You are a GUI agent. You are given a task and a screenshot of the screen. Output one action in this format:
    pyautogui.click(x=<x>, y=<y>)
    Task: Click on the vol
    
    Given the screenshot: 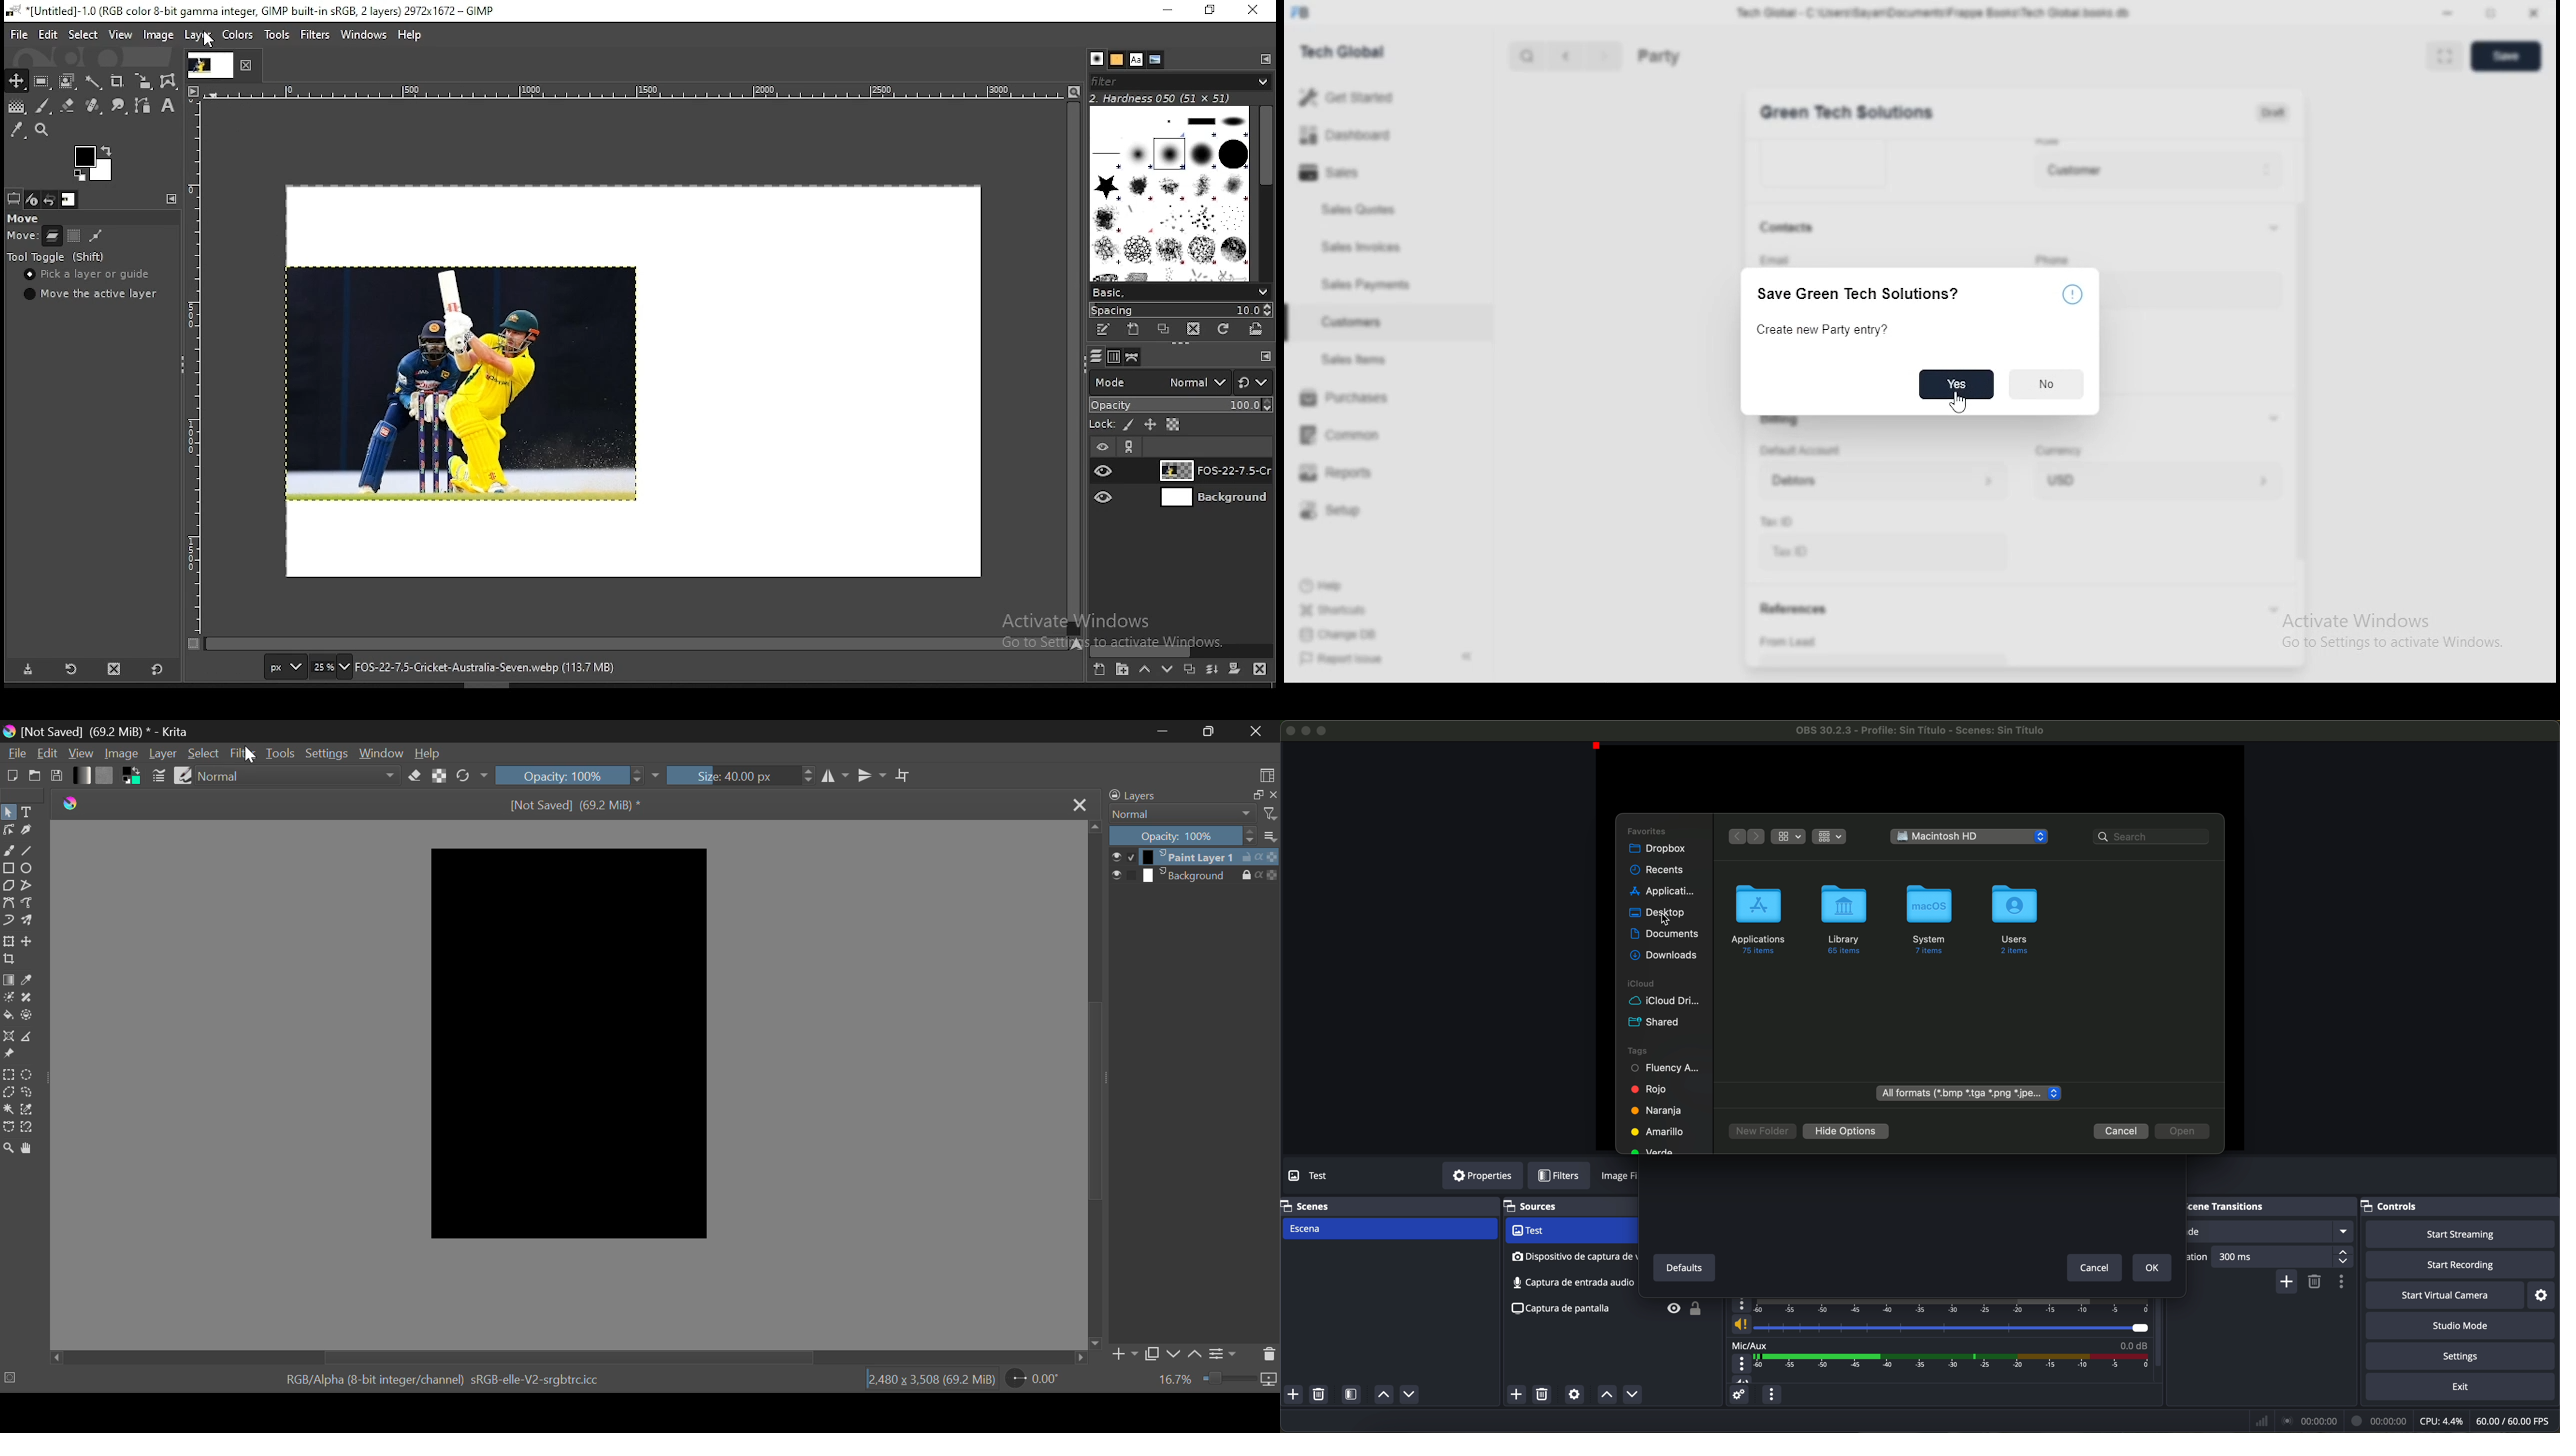 What is the action you would take?
    pyautogui.click(x=1742, y=1379)
    